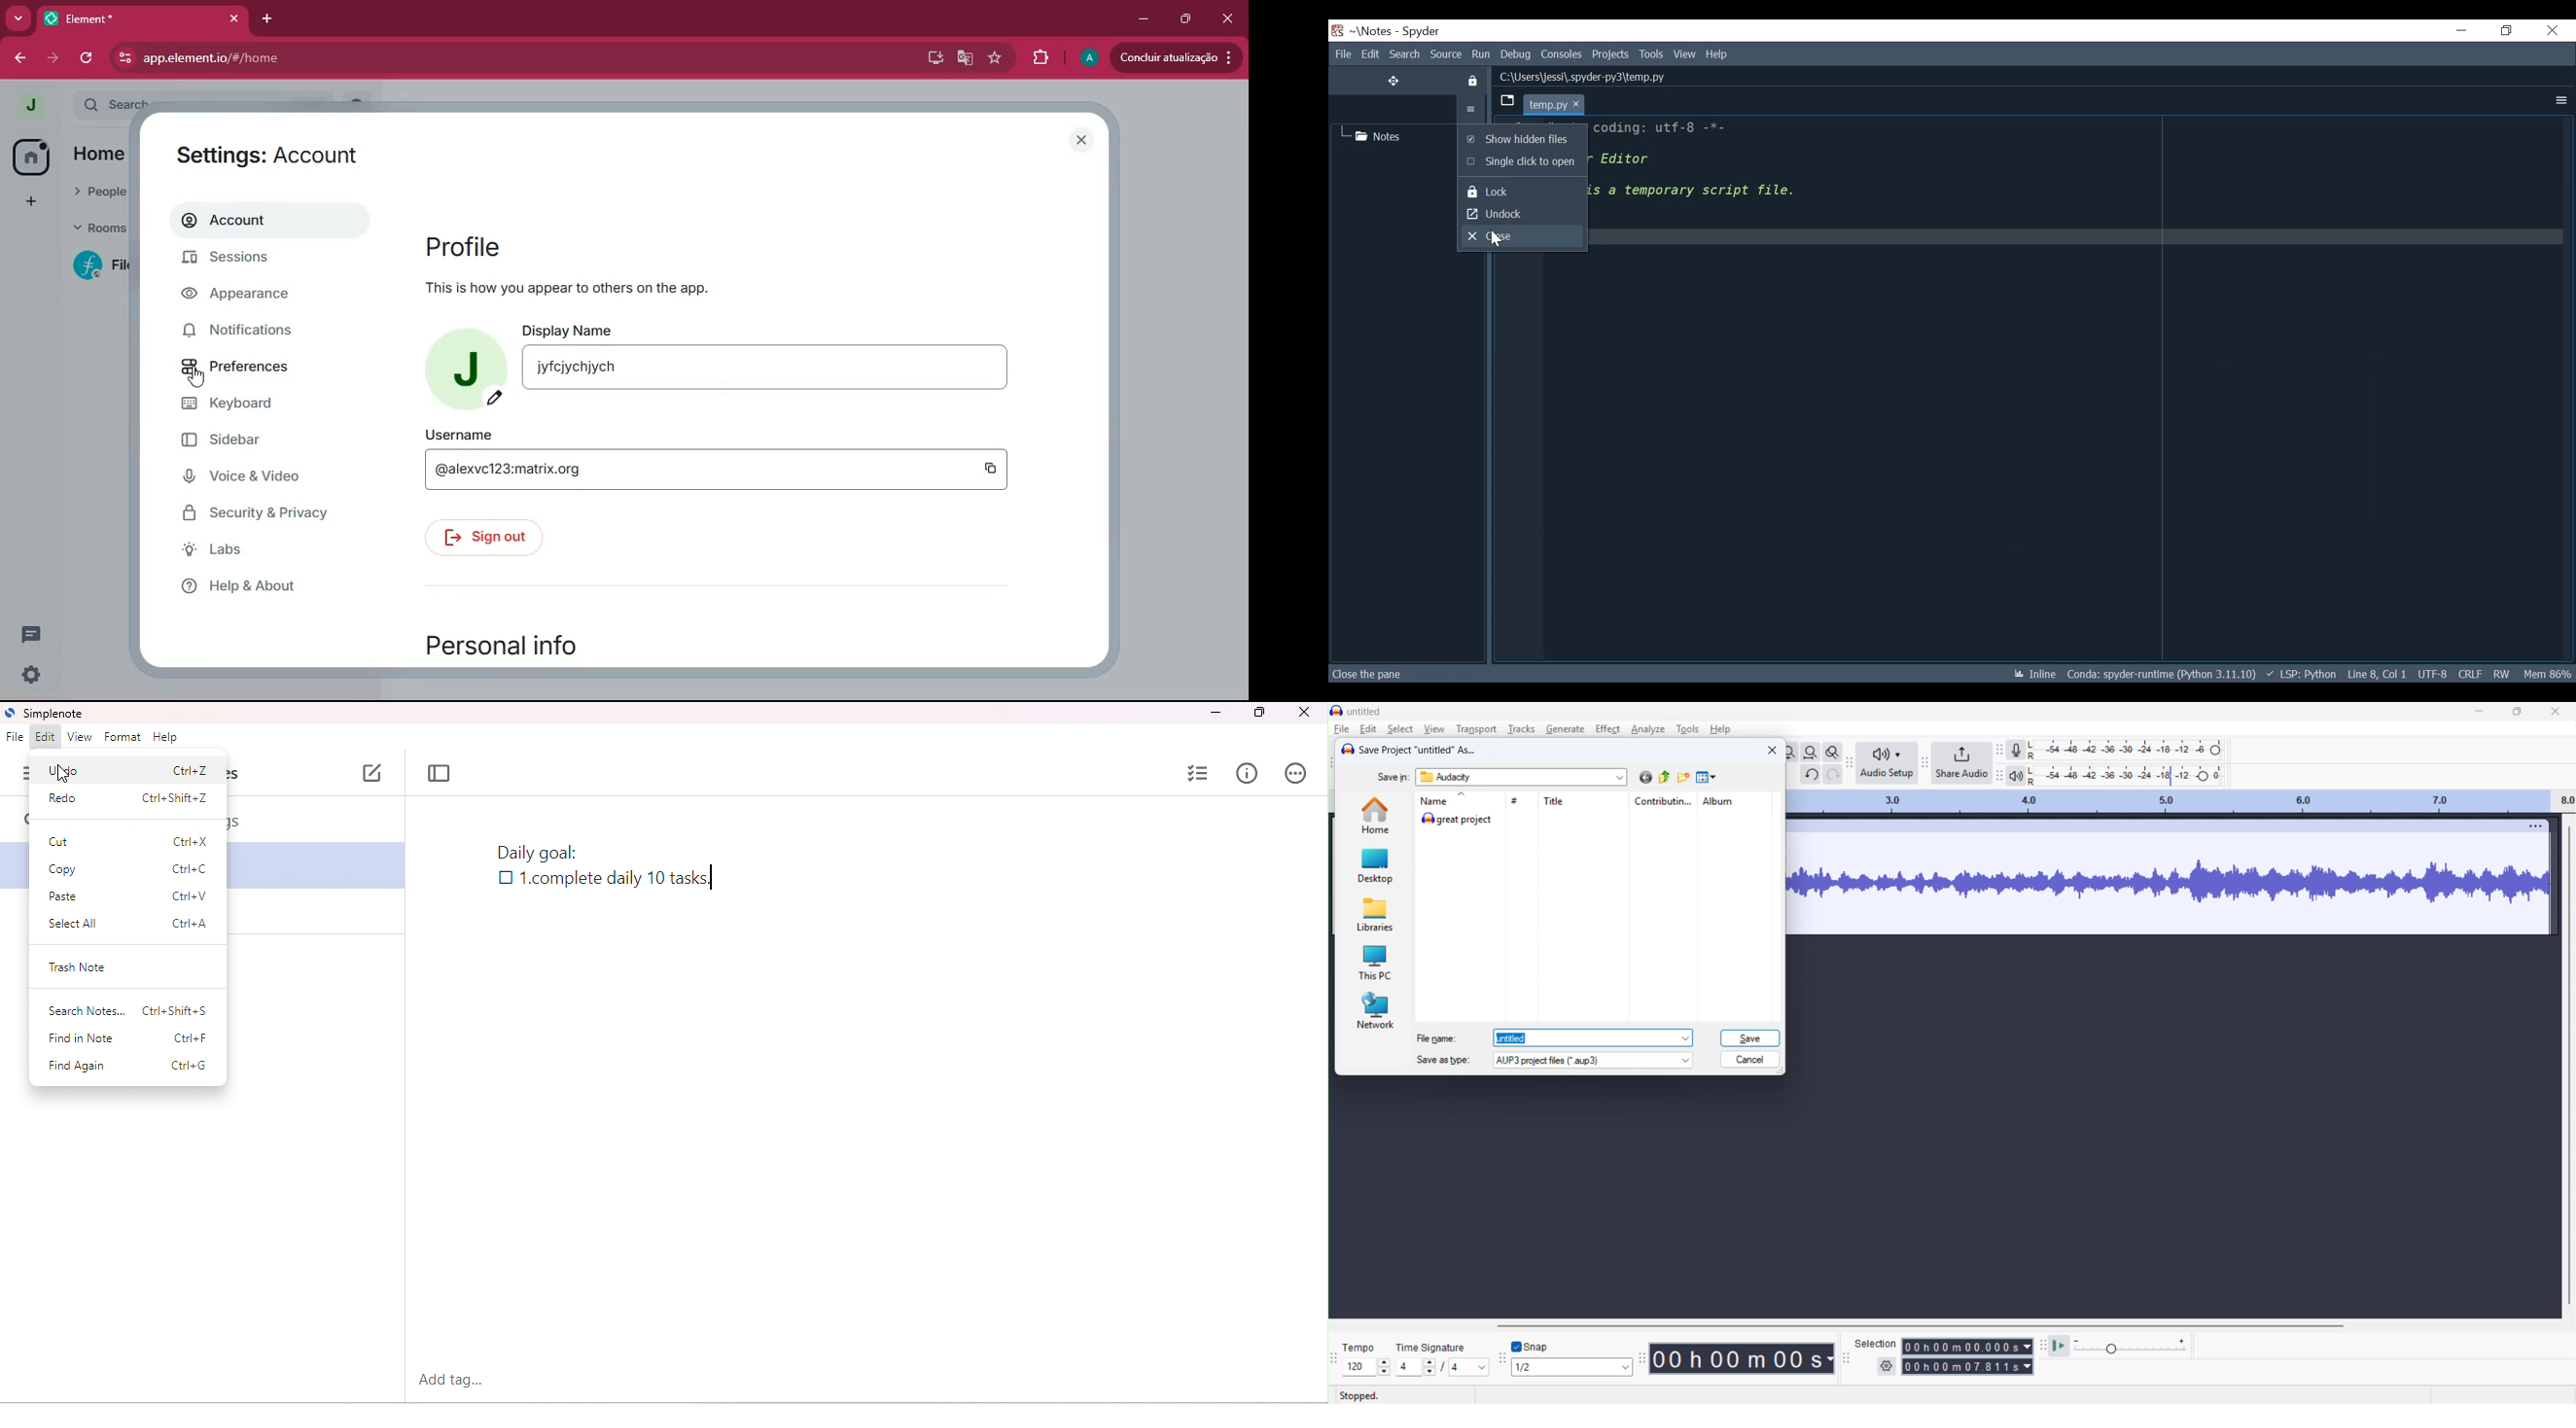  I want to click on tracks, so click(1521, 729).